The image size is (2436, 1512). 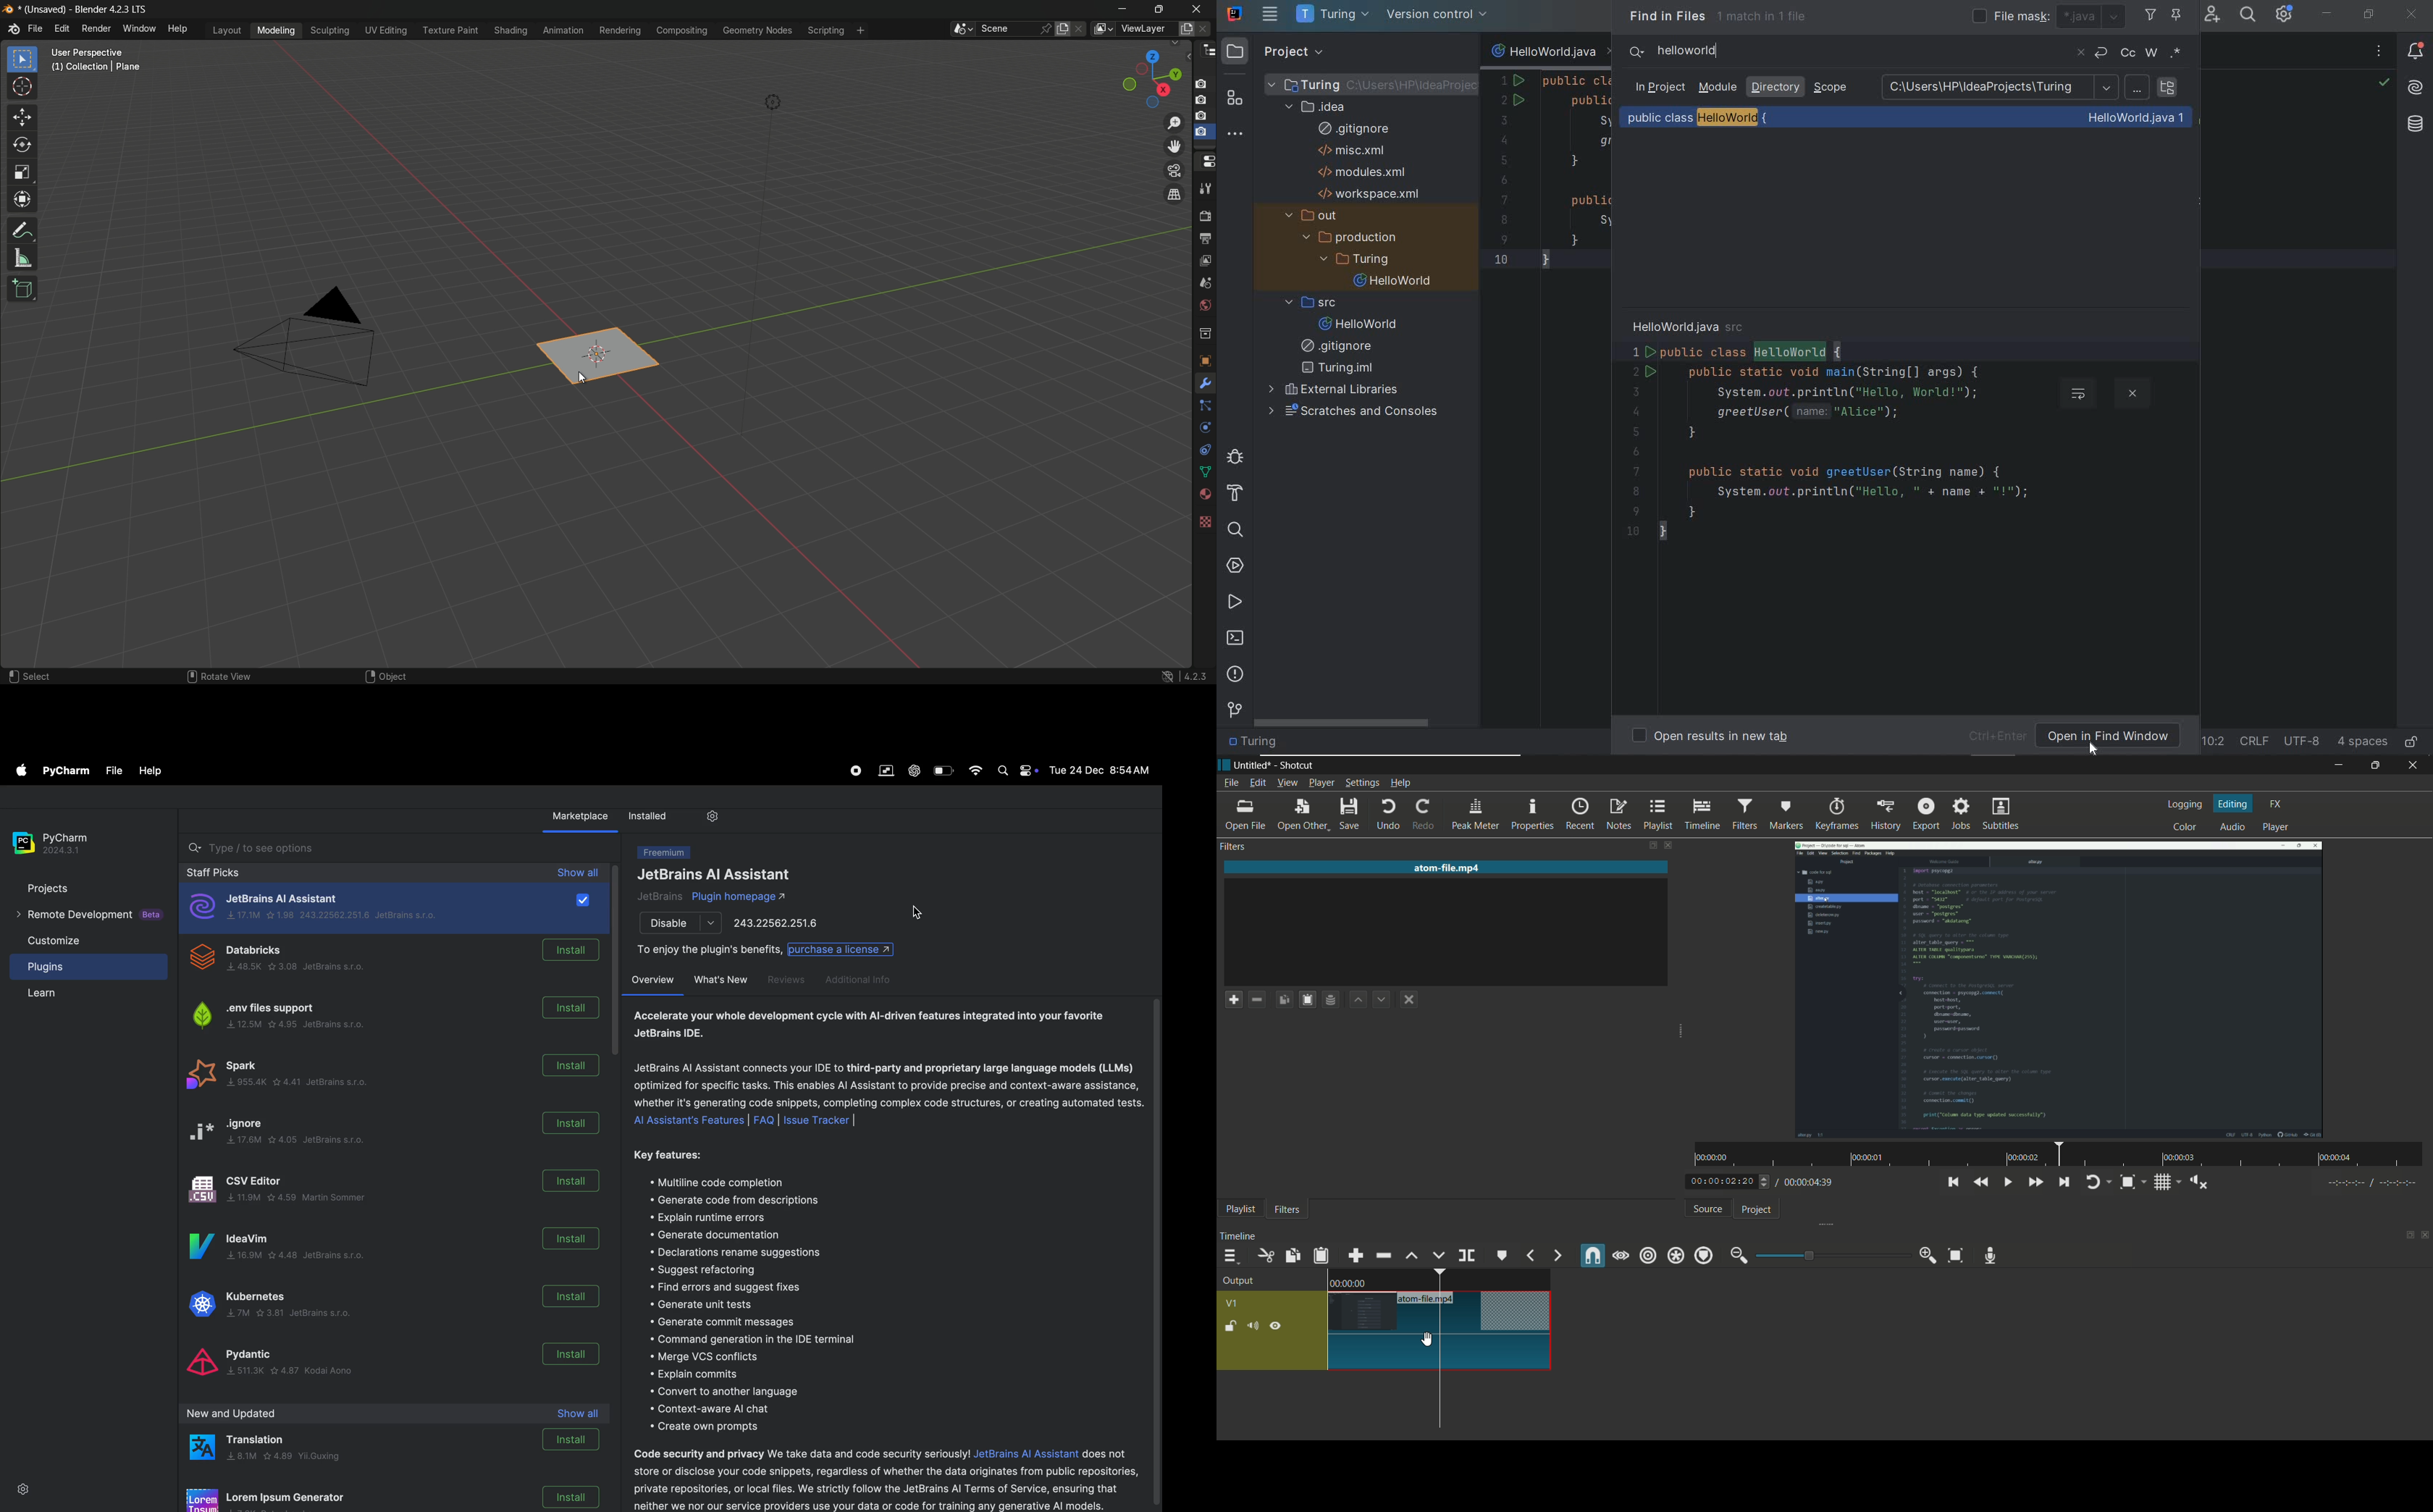 What do you see at coordinates (1205, 331) in the screenshot?
I see `collections` at bounding box center [1205, 331].